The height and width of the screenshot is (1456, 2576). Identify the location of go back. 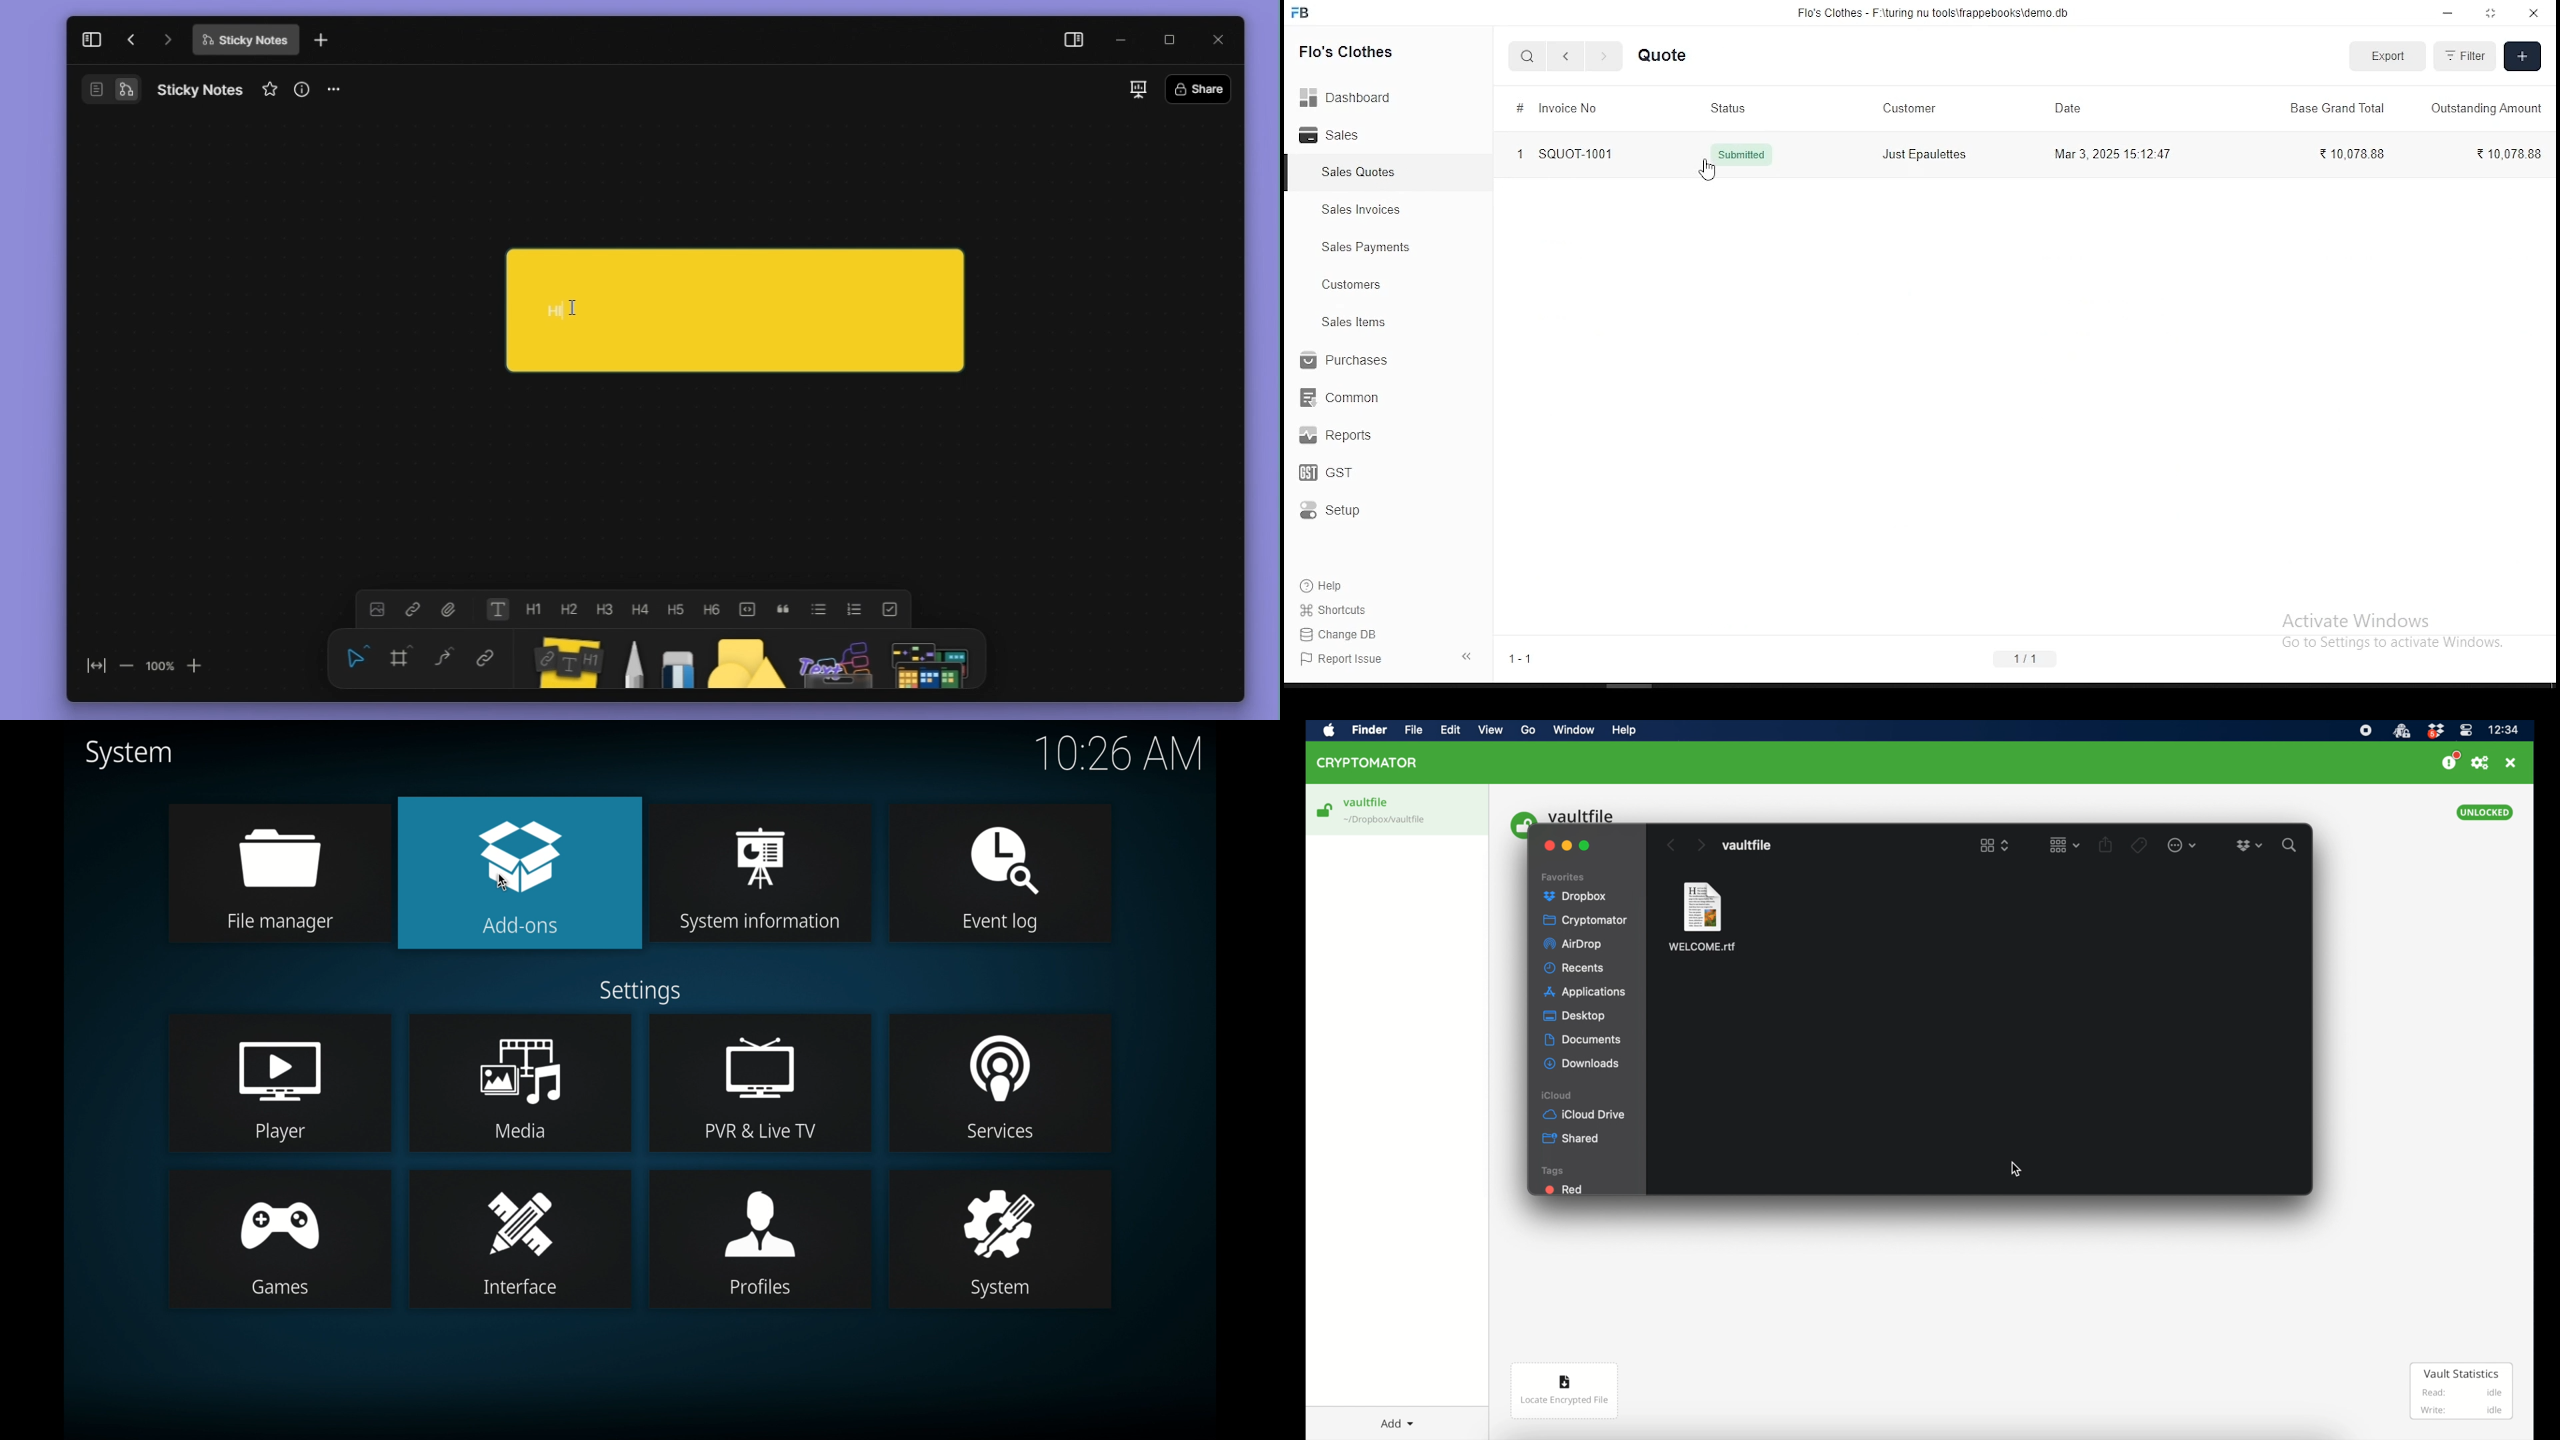
(128, 45).